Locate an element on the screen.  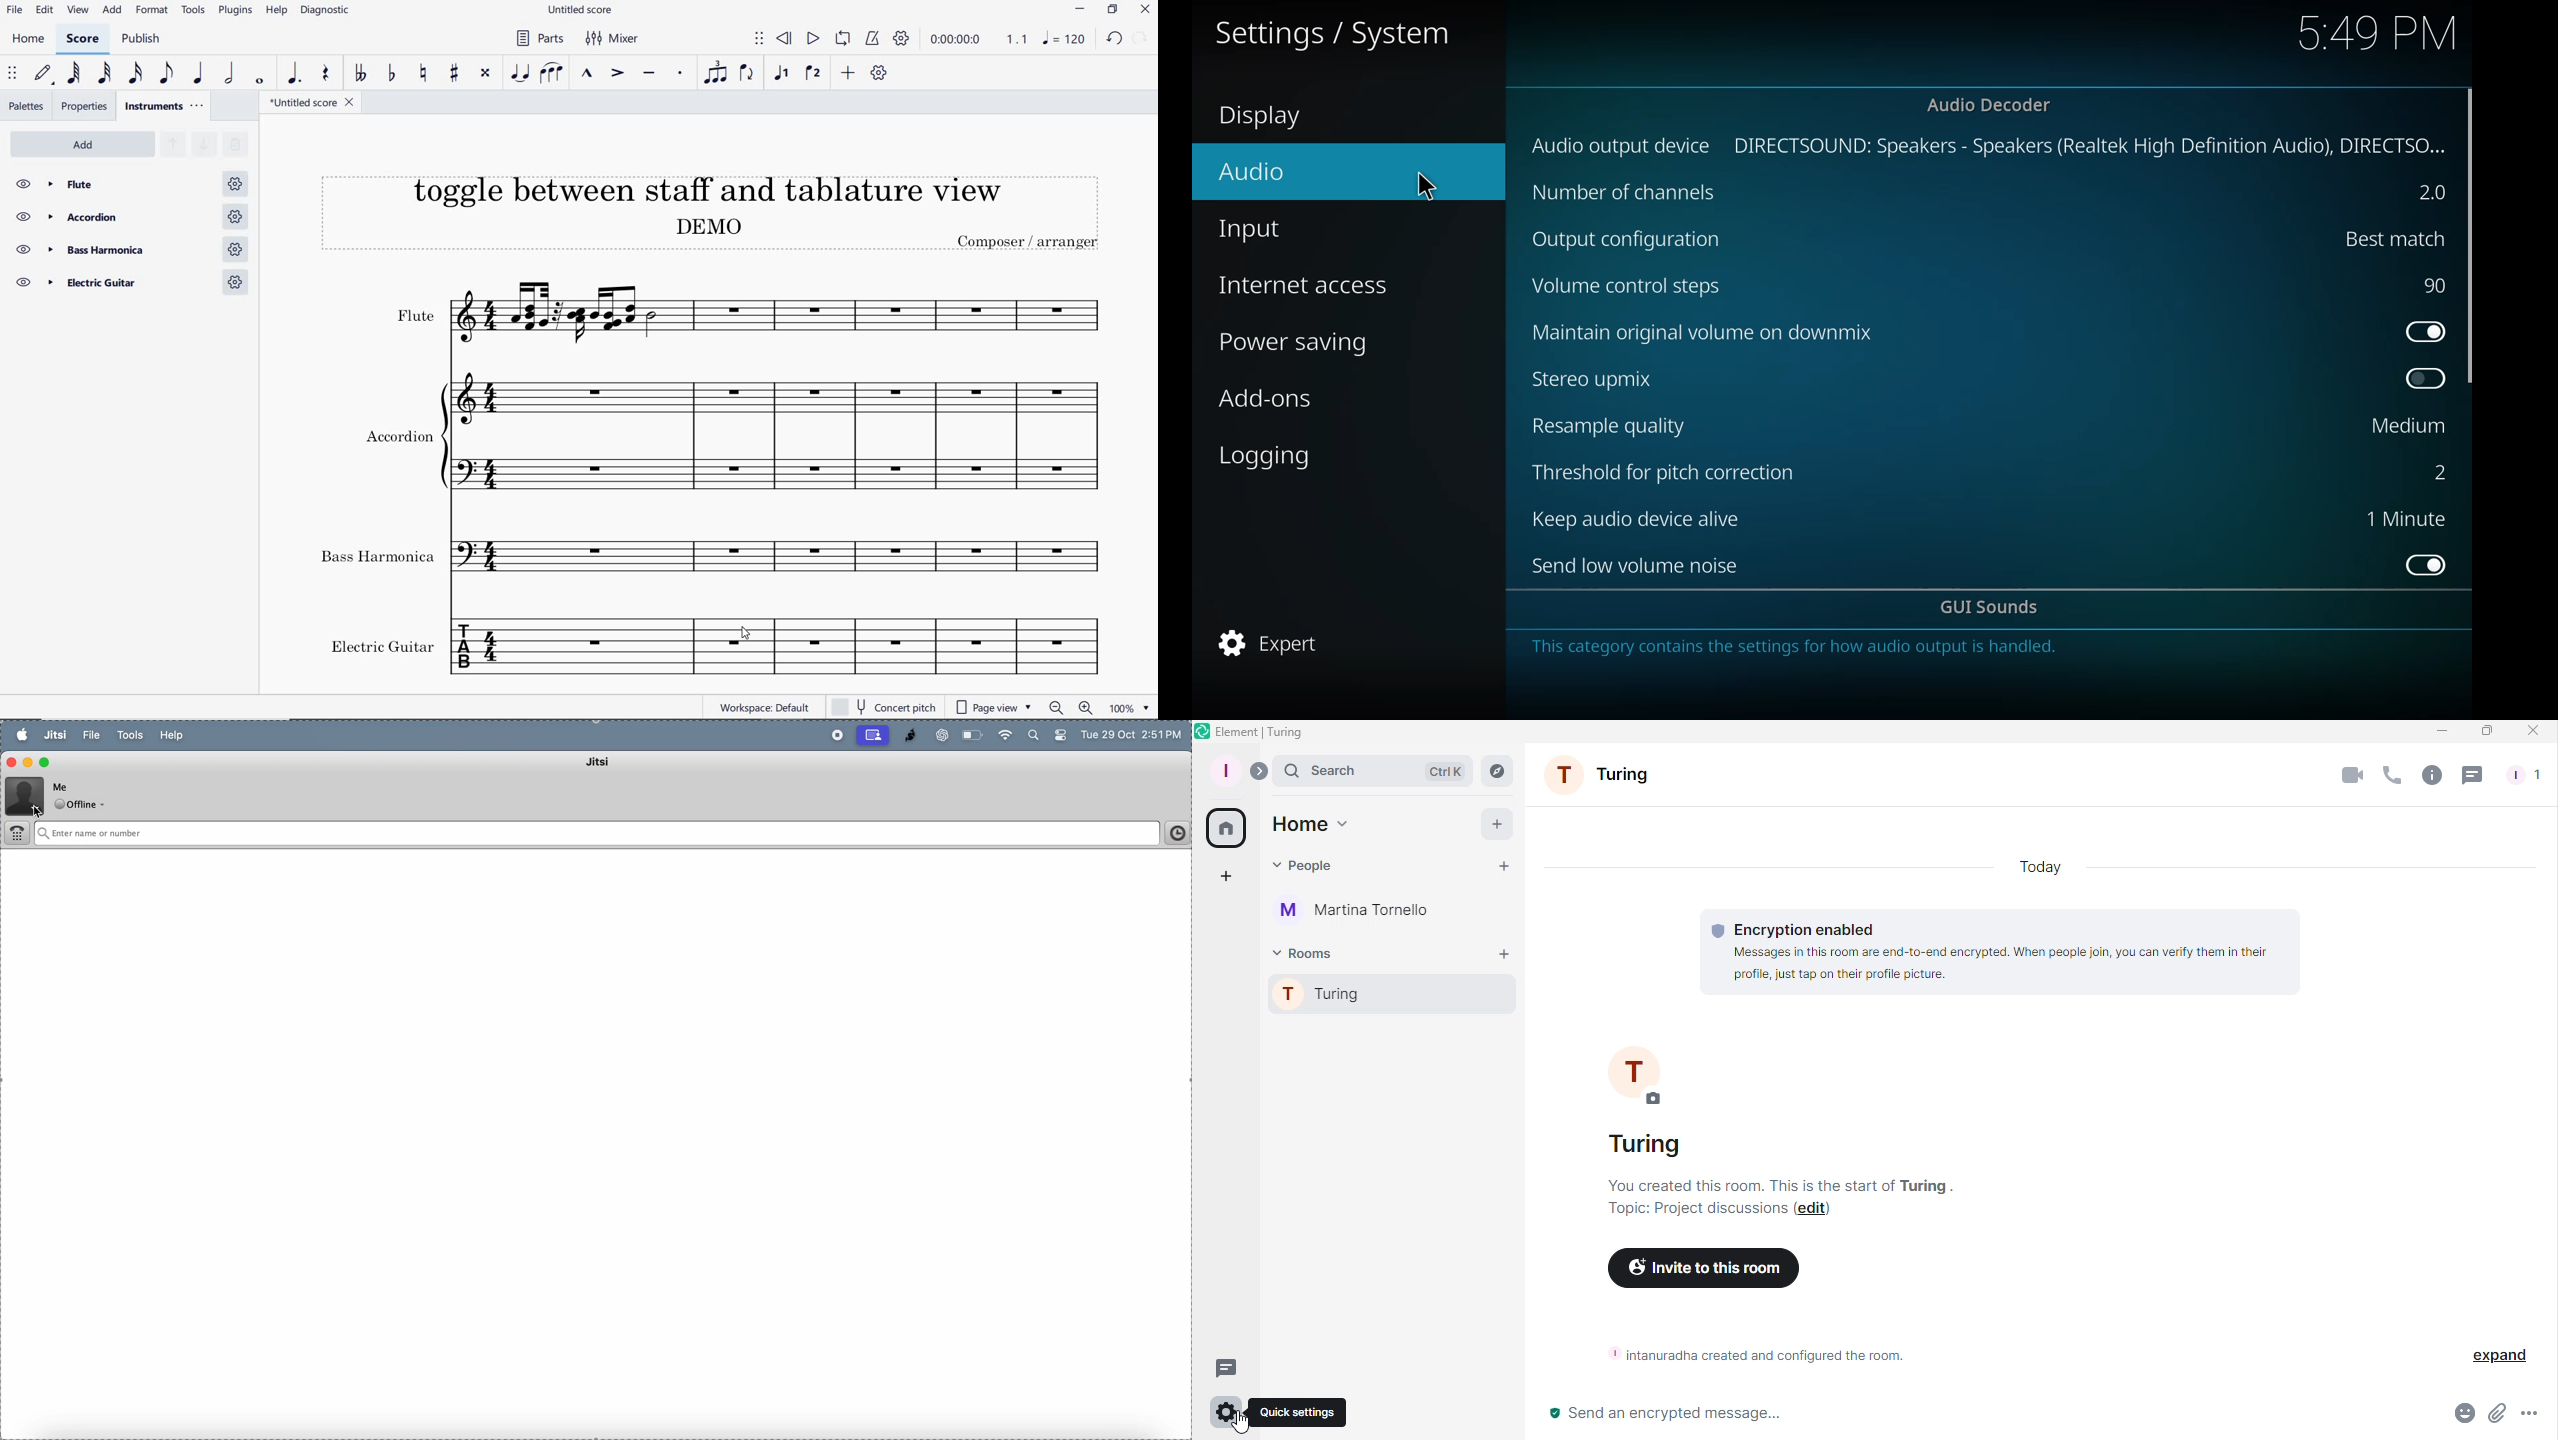
bass harmonica is located at coordinates (132, 250).